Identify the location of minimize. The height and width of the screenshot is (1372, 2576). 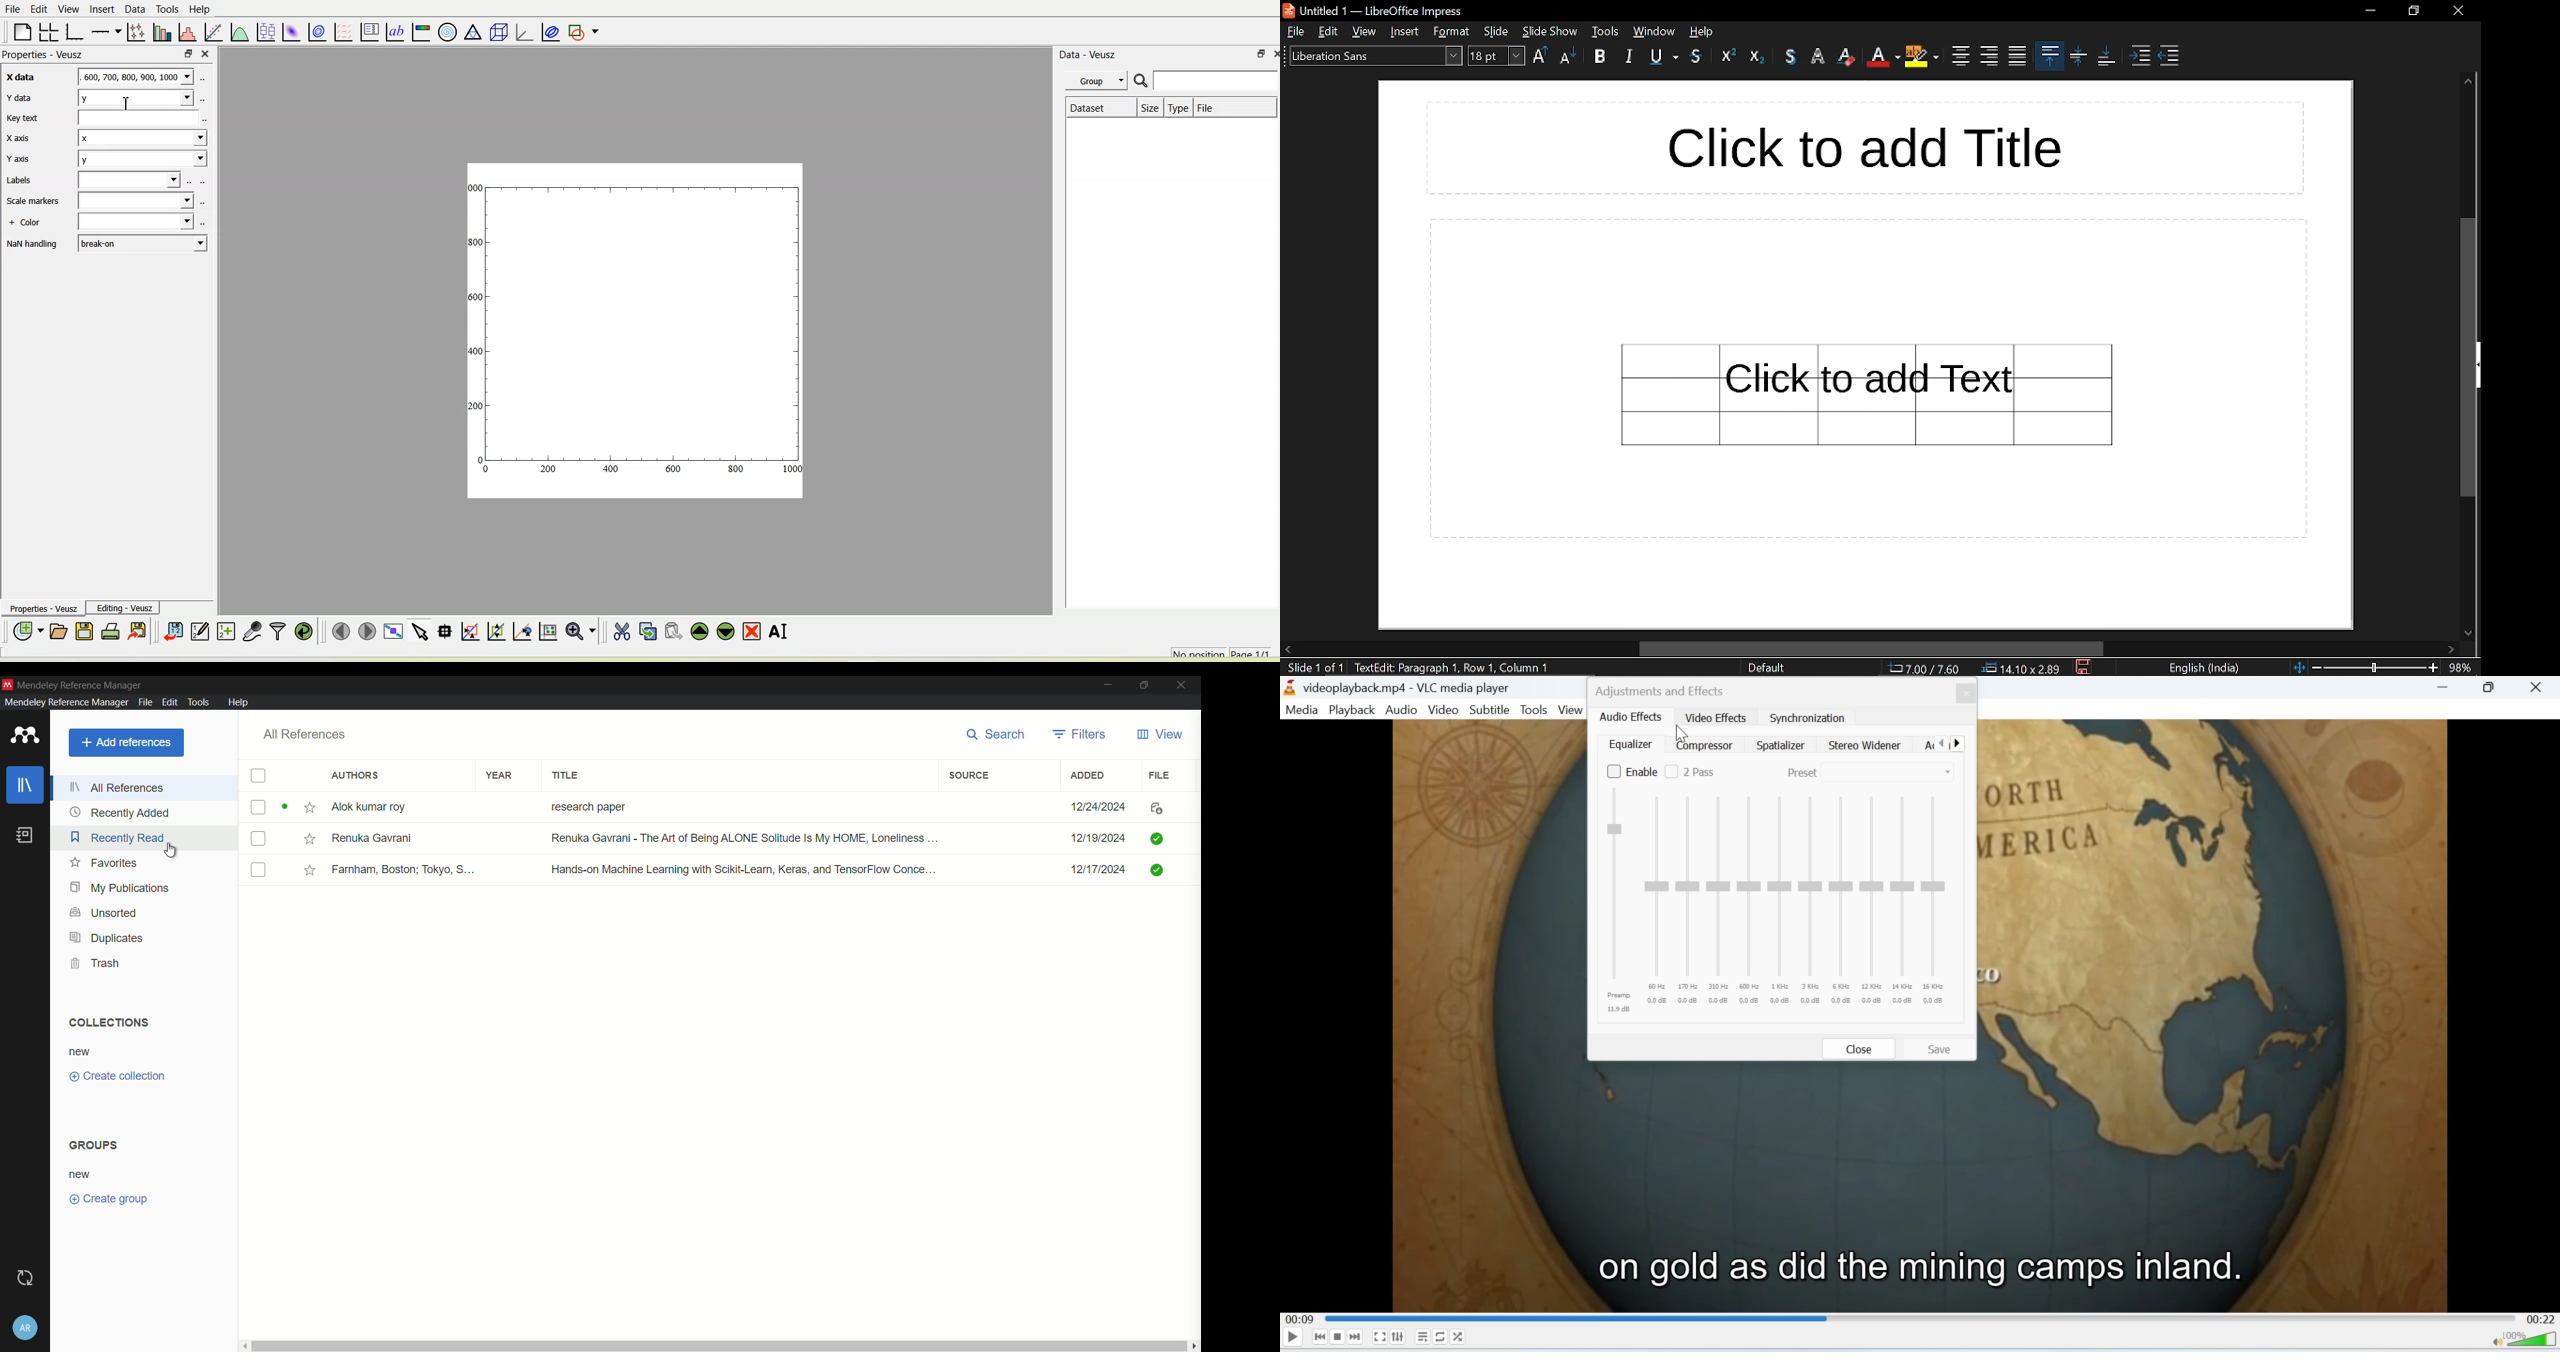
(2371, 10).